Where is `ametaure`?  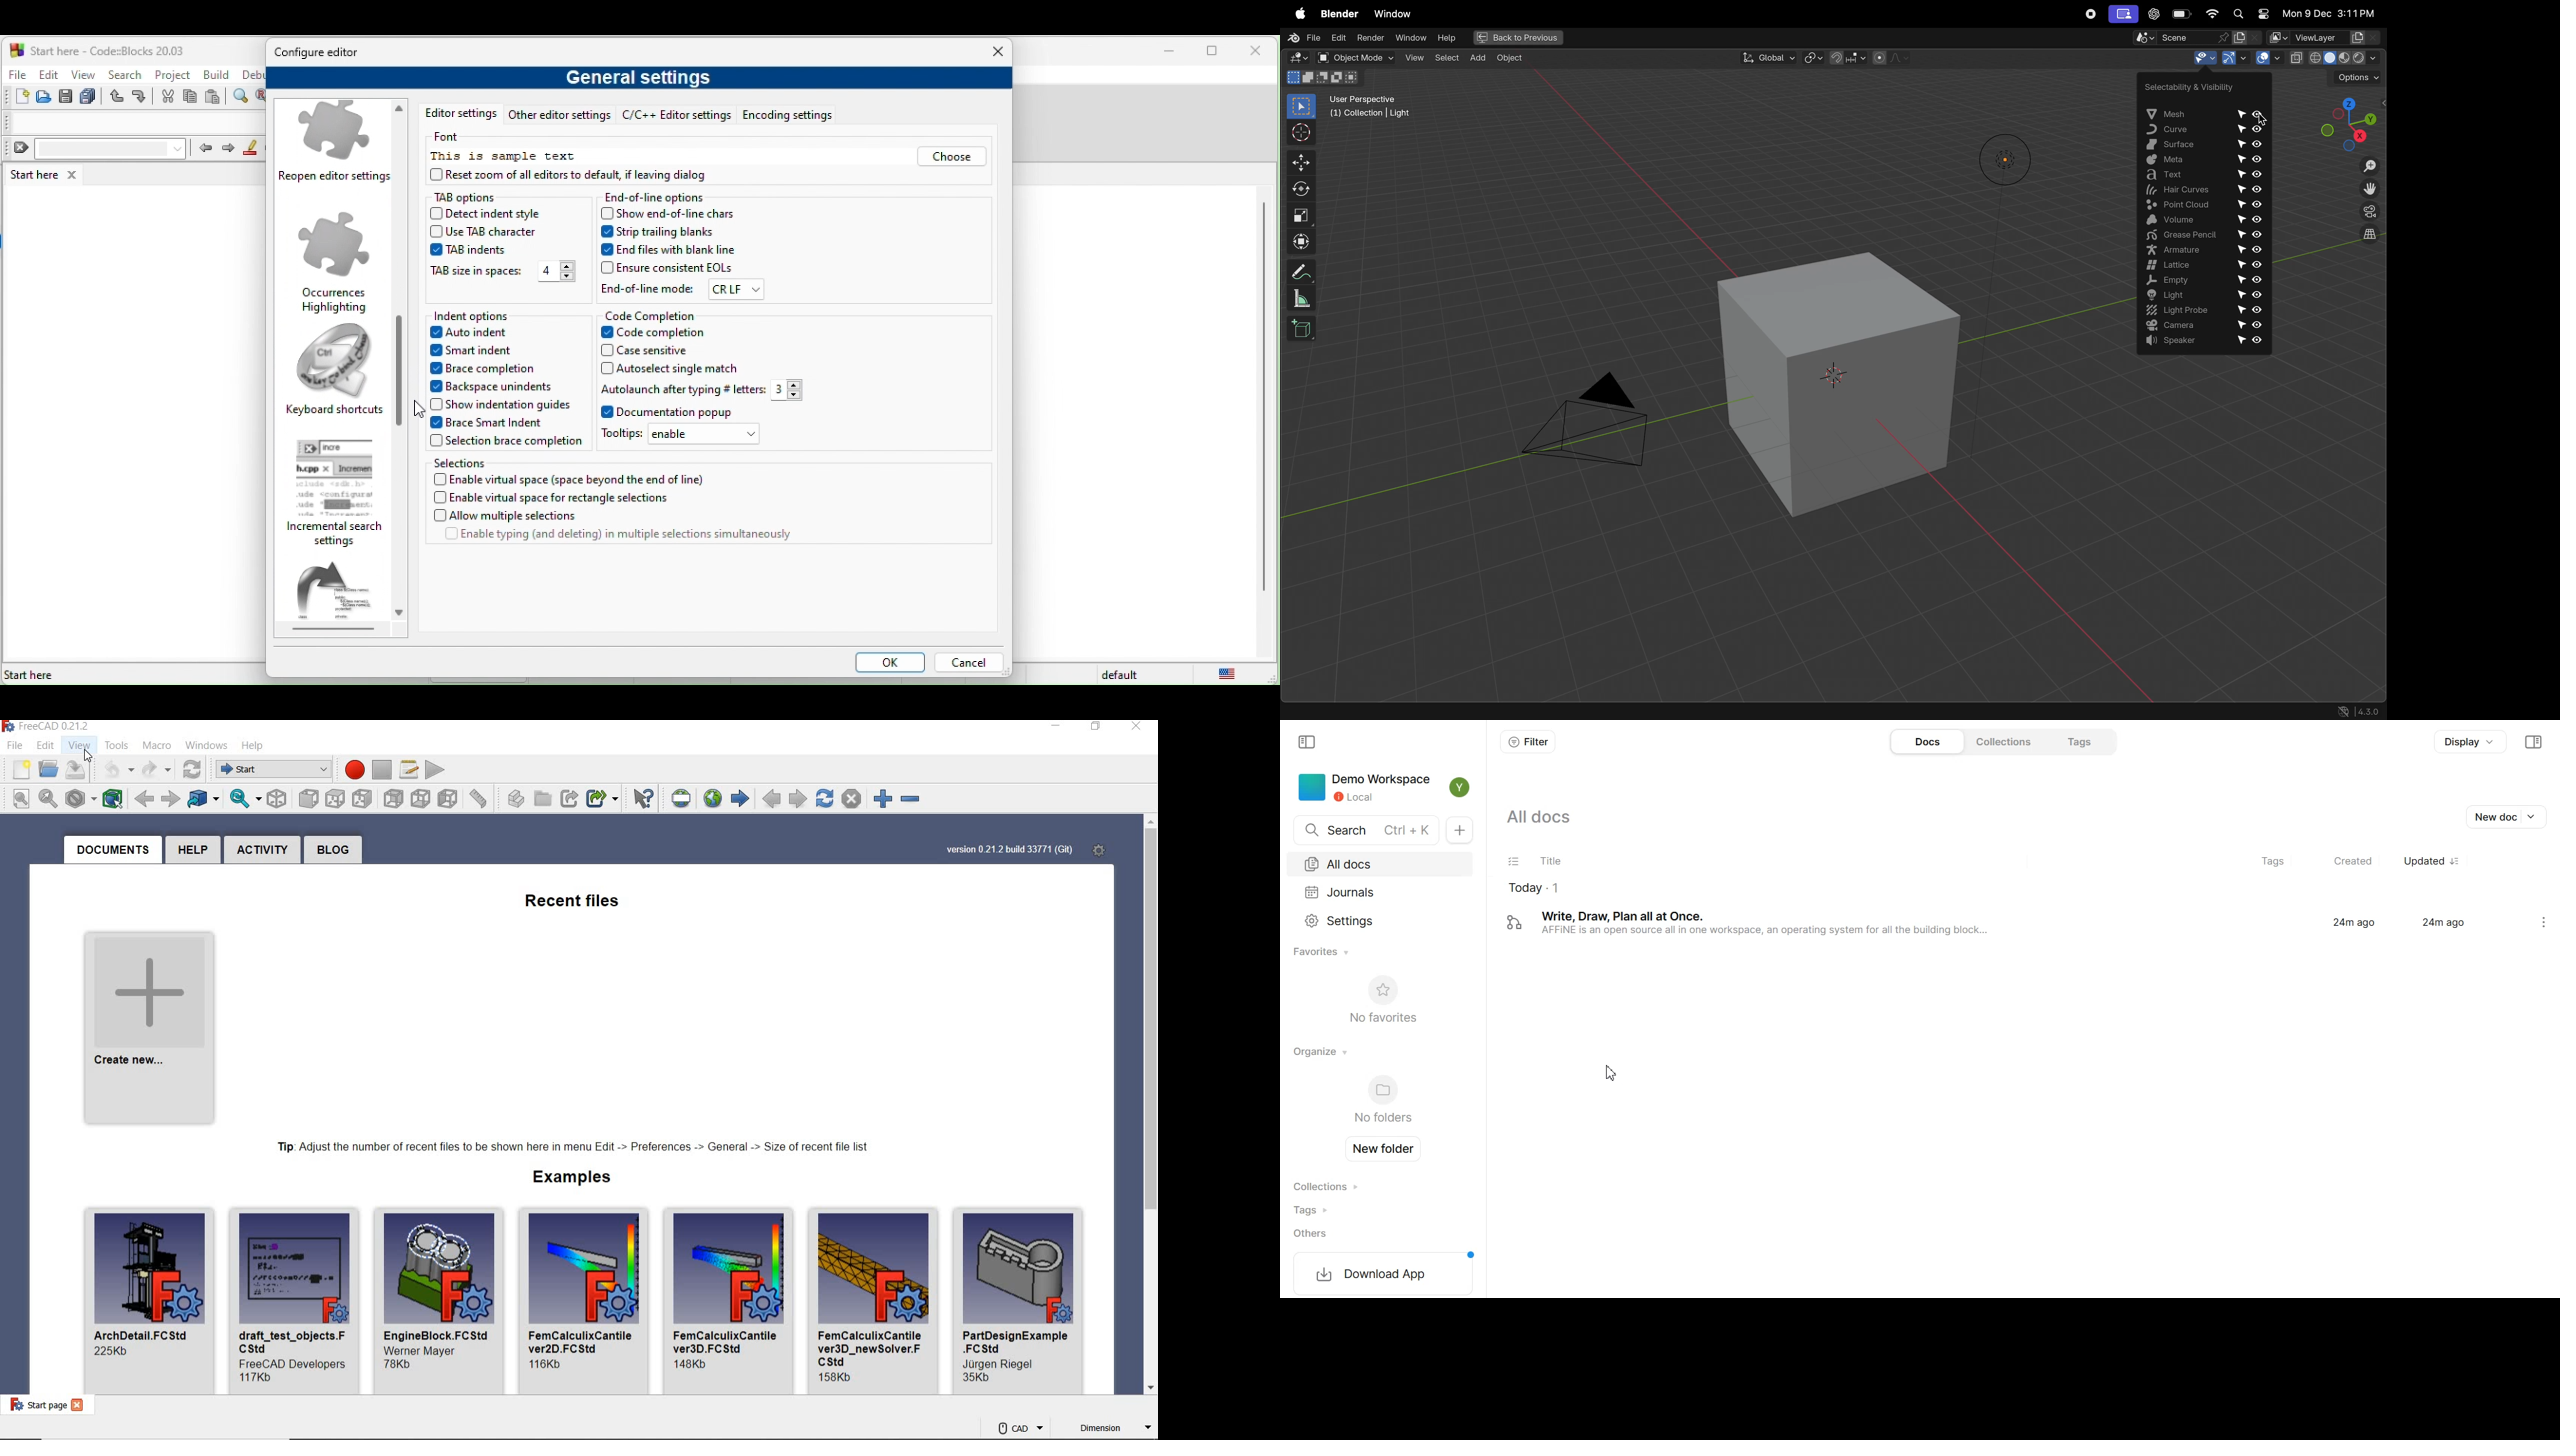
ametaure is located at coordinates (2205, 250).